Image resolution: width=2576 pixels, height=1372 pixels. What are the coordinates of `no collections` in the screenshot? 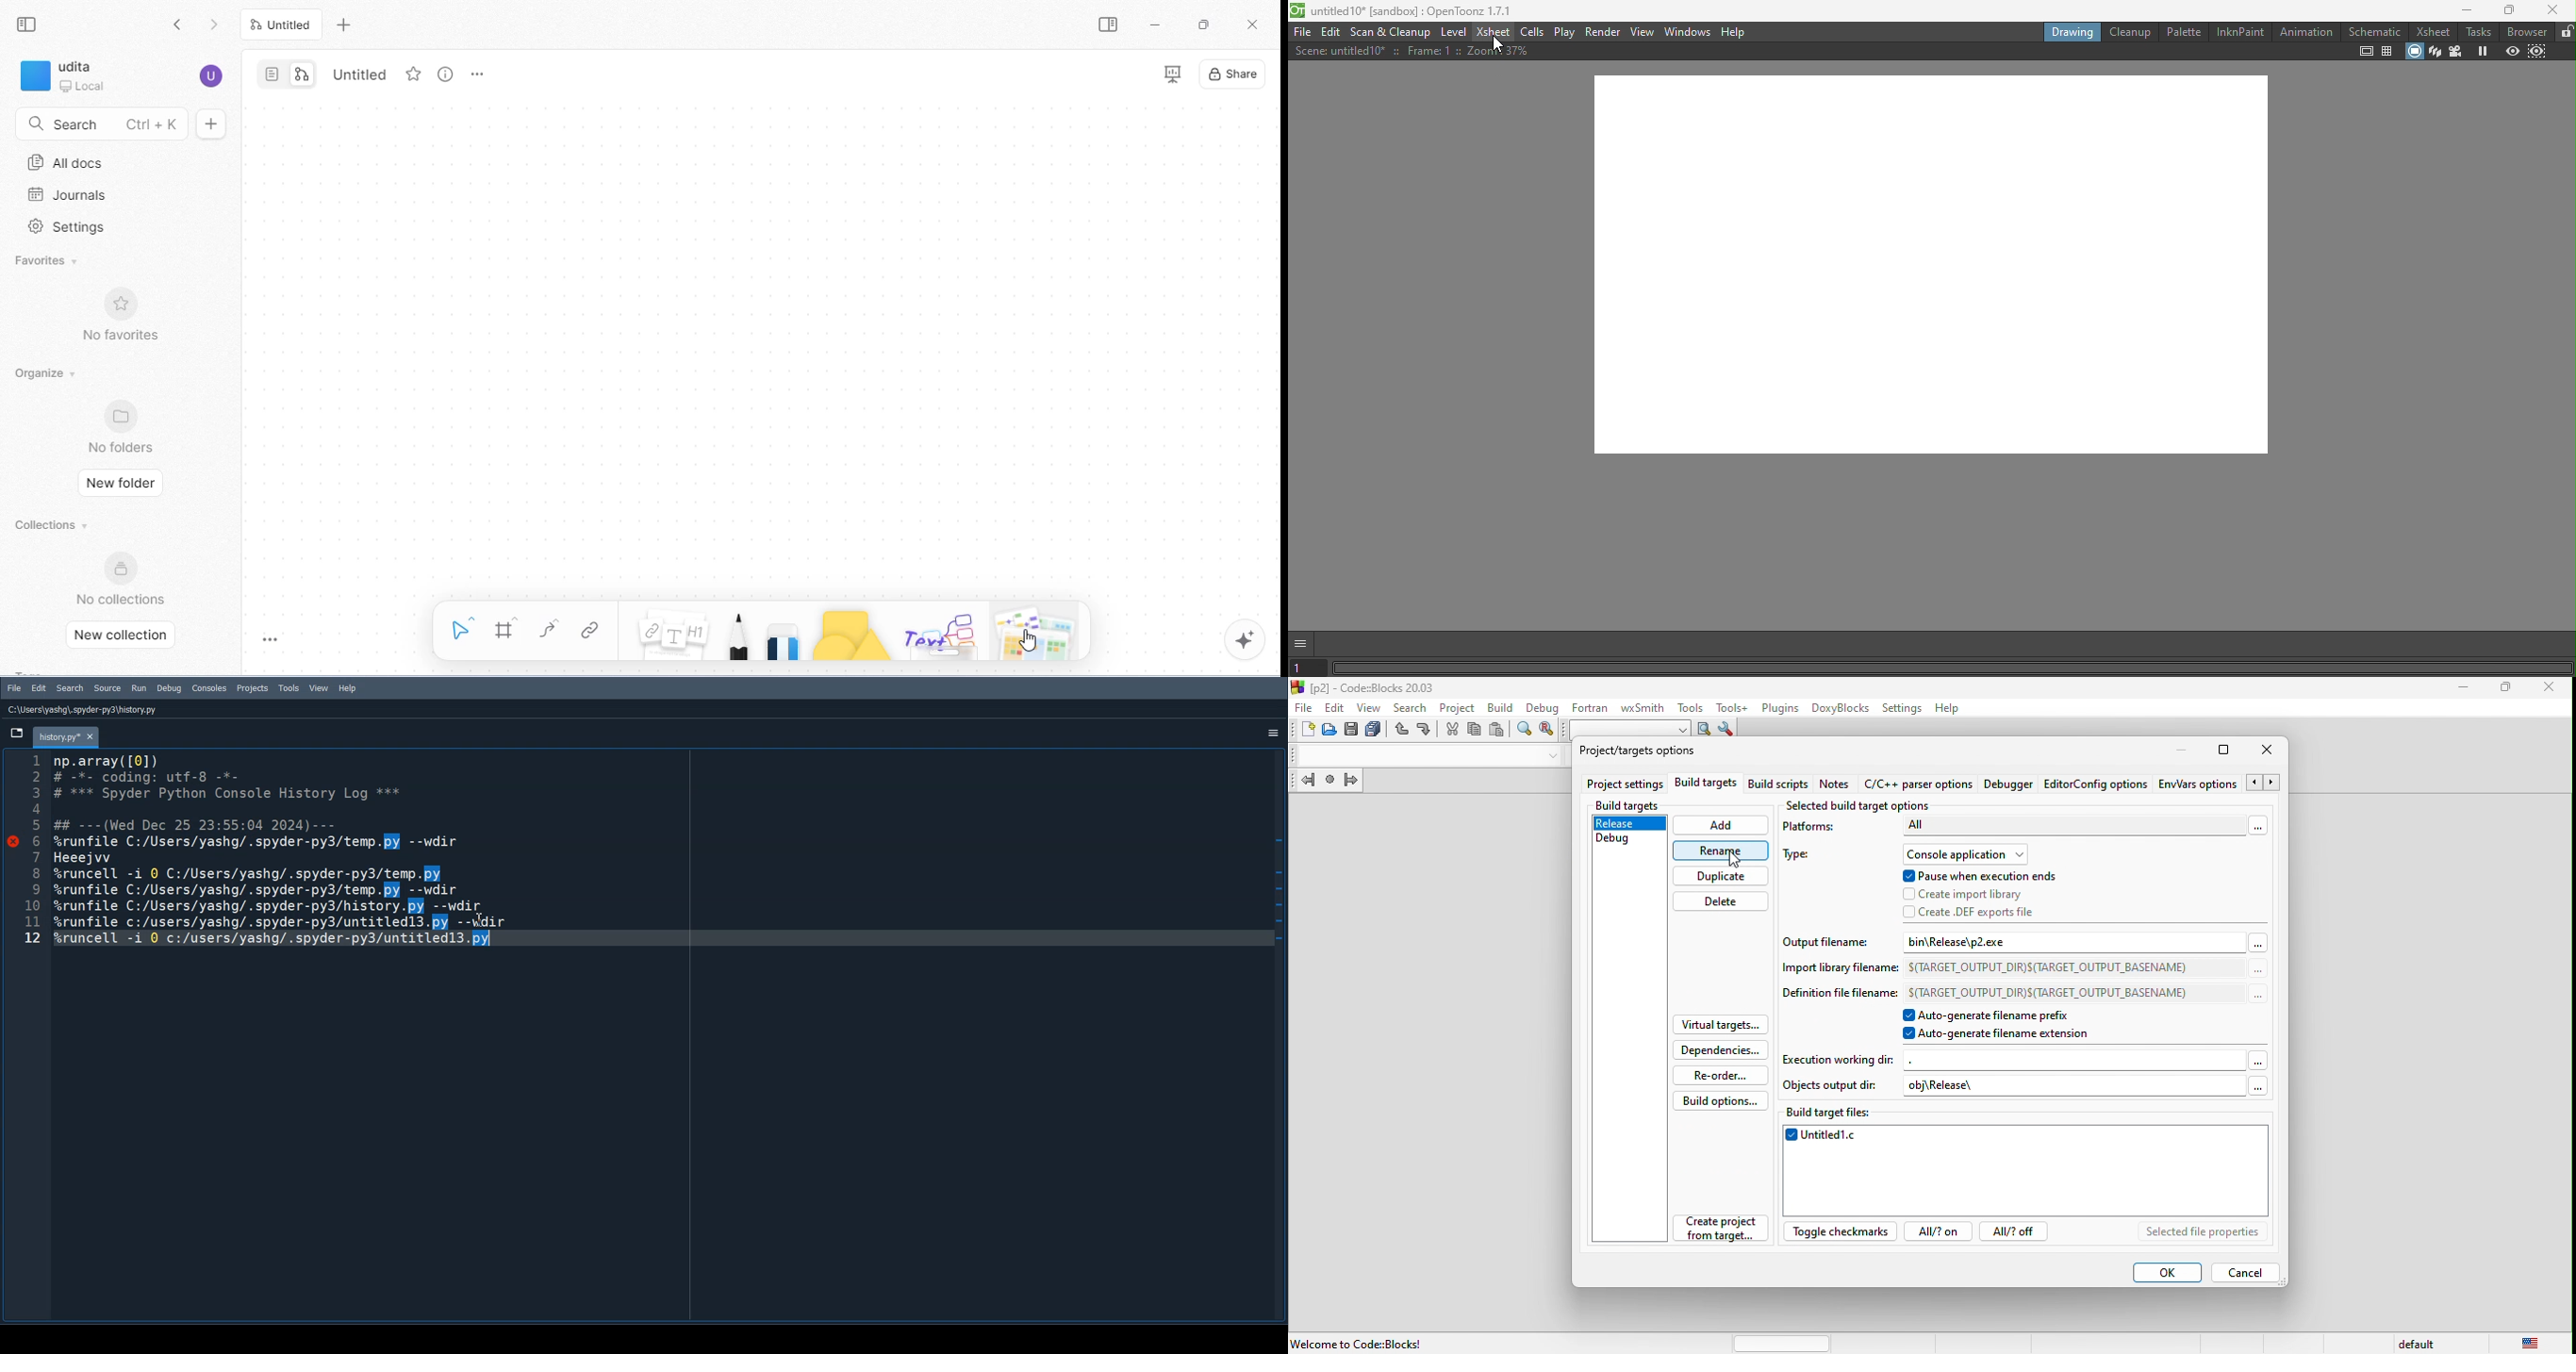 It's located at (121, 578).